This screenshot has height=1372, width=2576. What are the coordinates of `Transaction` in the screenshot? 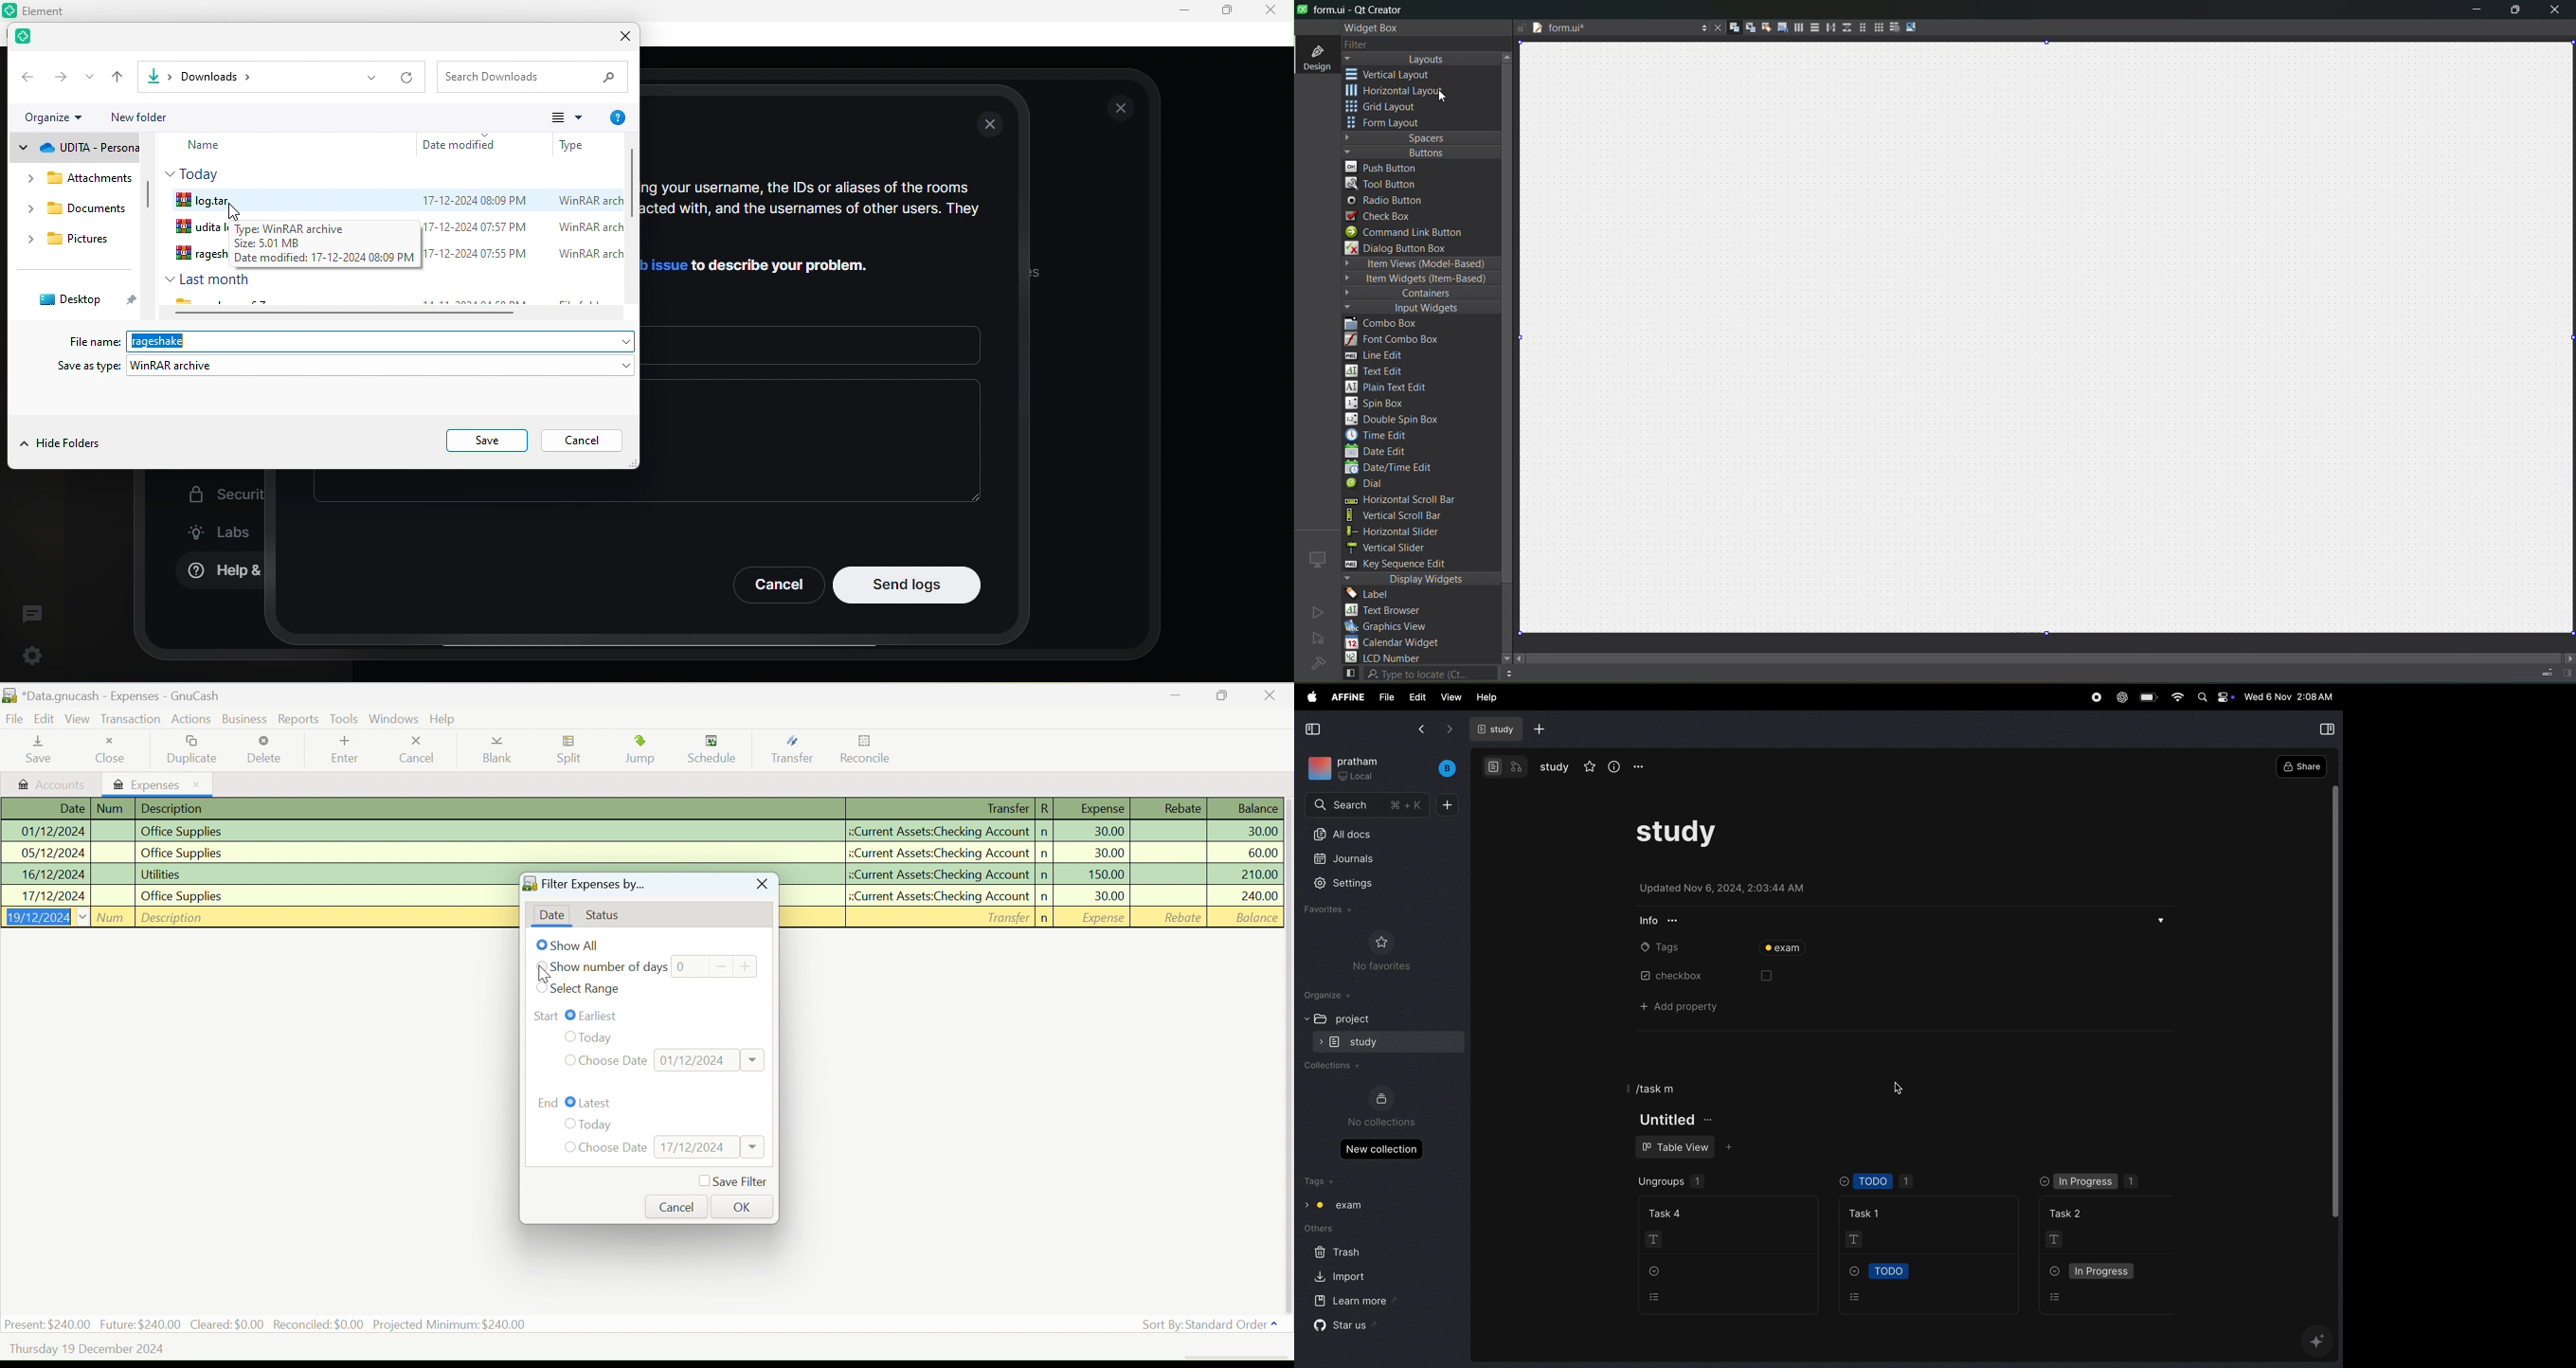 It's located at (130, 720).